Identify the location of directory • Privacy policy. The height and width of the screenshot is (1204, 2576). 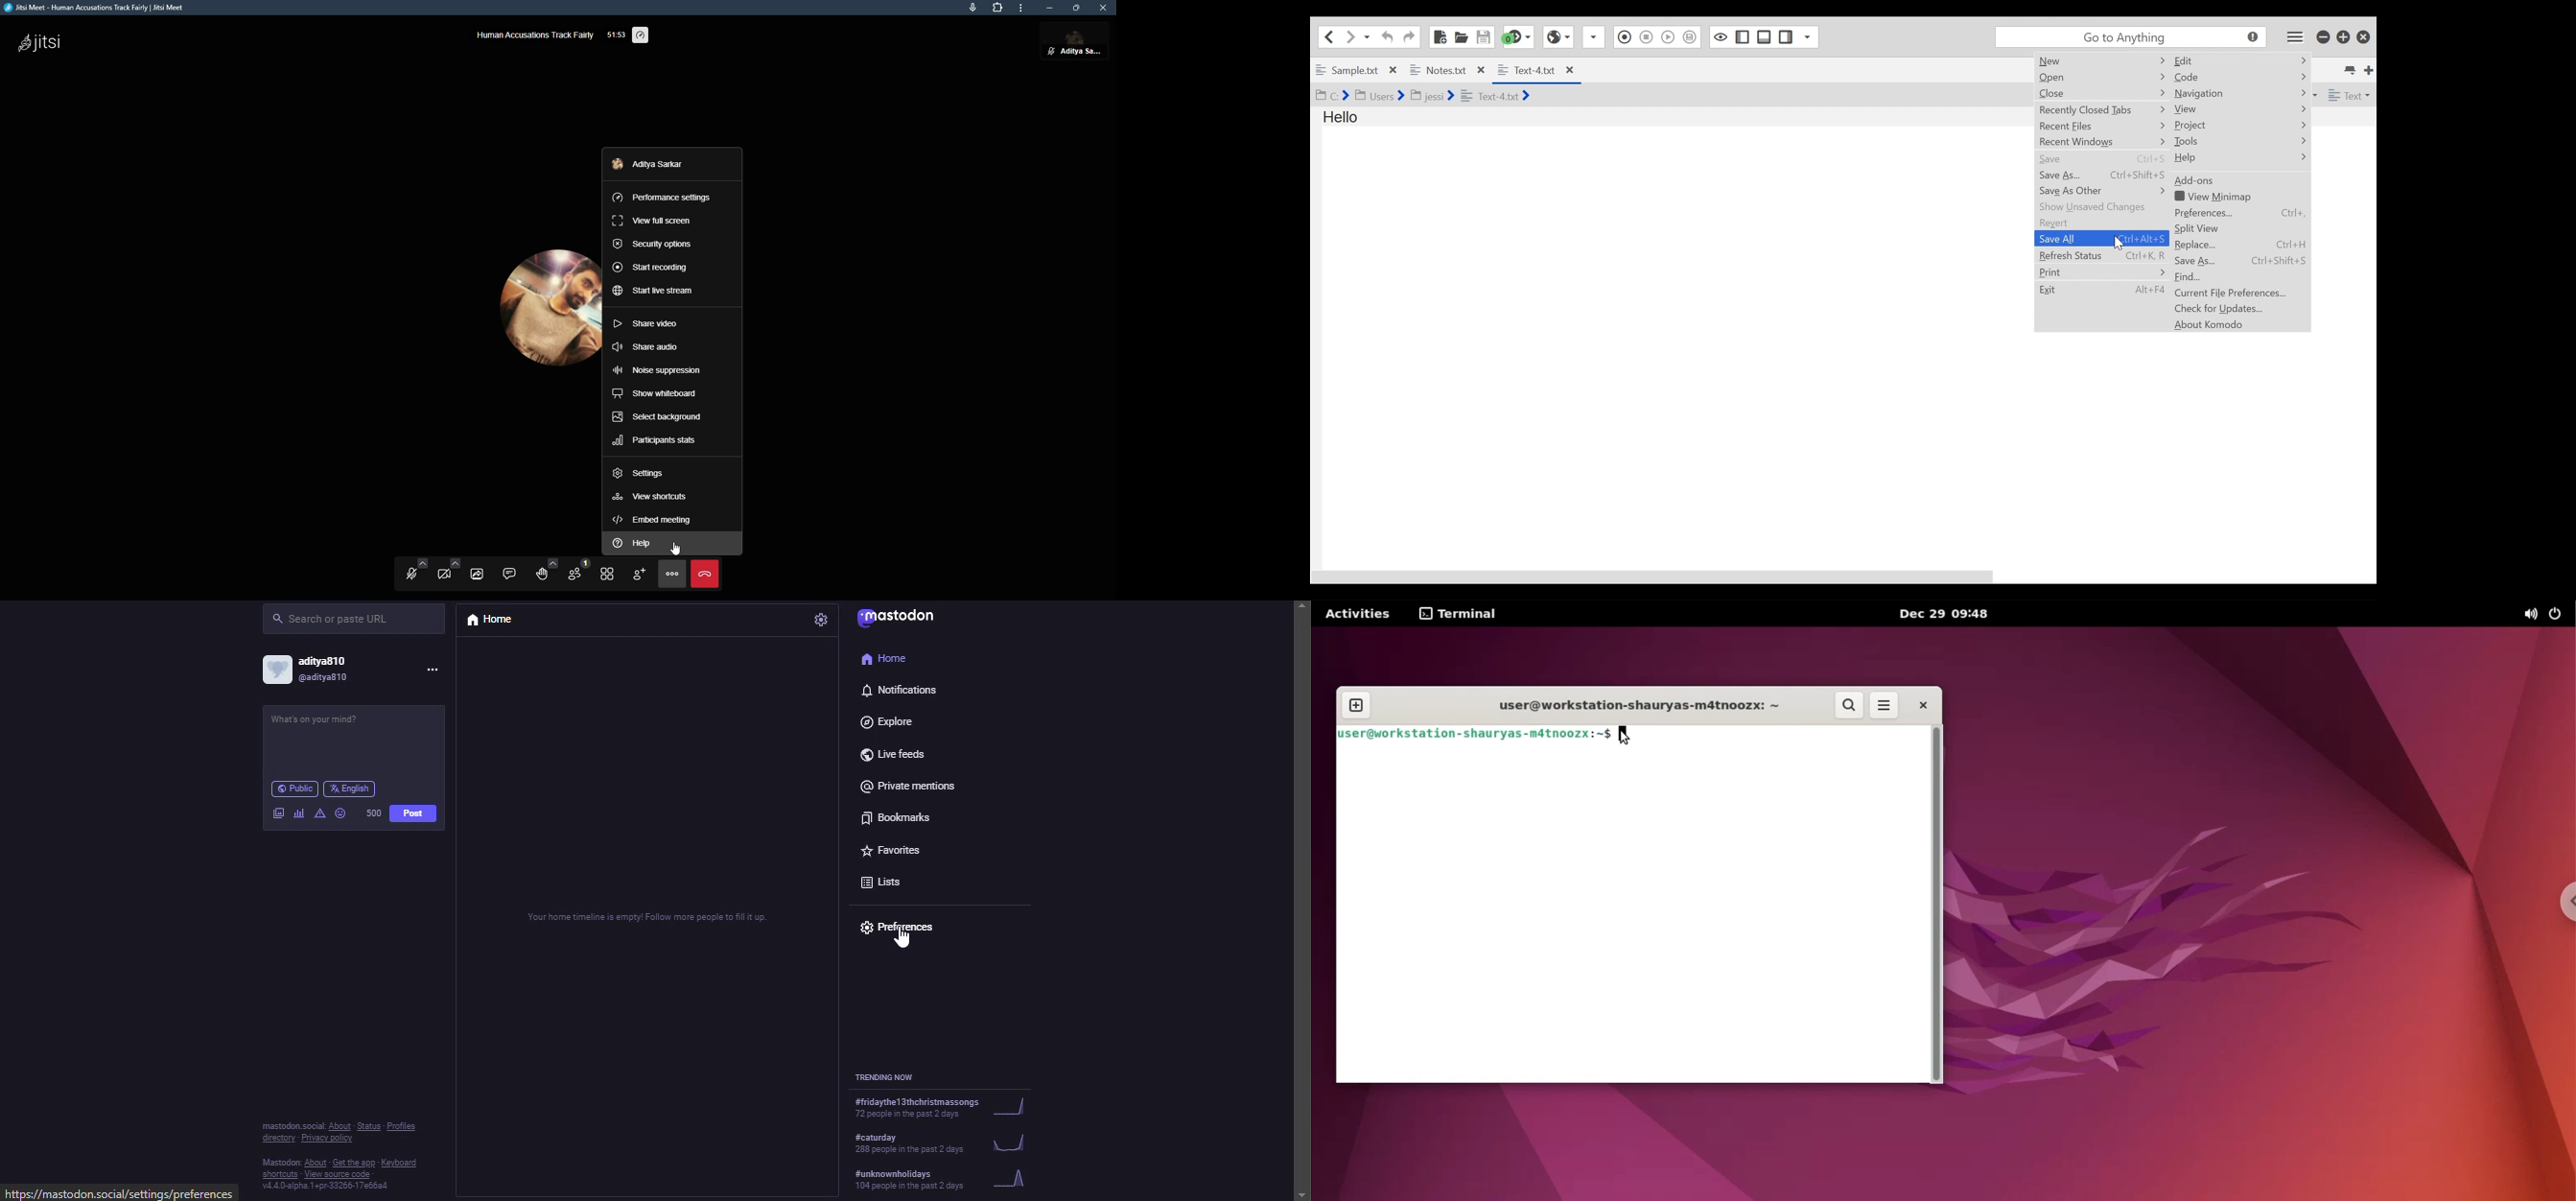
(308, 1140).